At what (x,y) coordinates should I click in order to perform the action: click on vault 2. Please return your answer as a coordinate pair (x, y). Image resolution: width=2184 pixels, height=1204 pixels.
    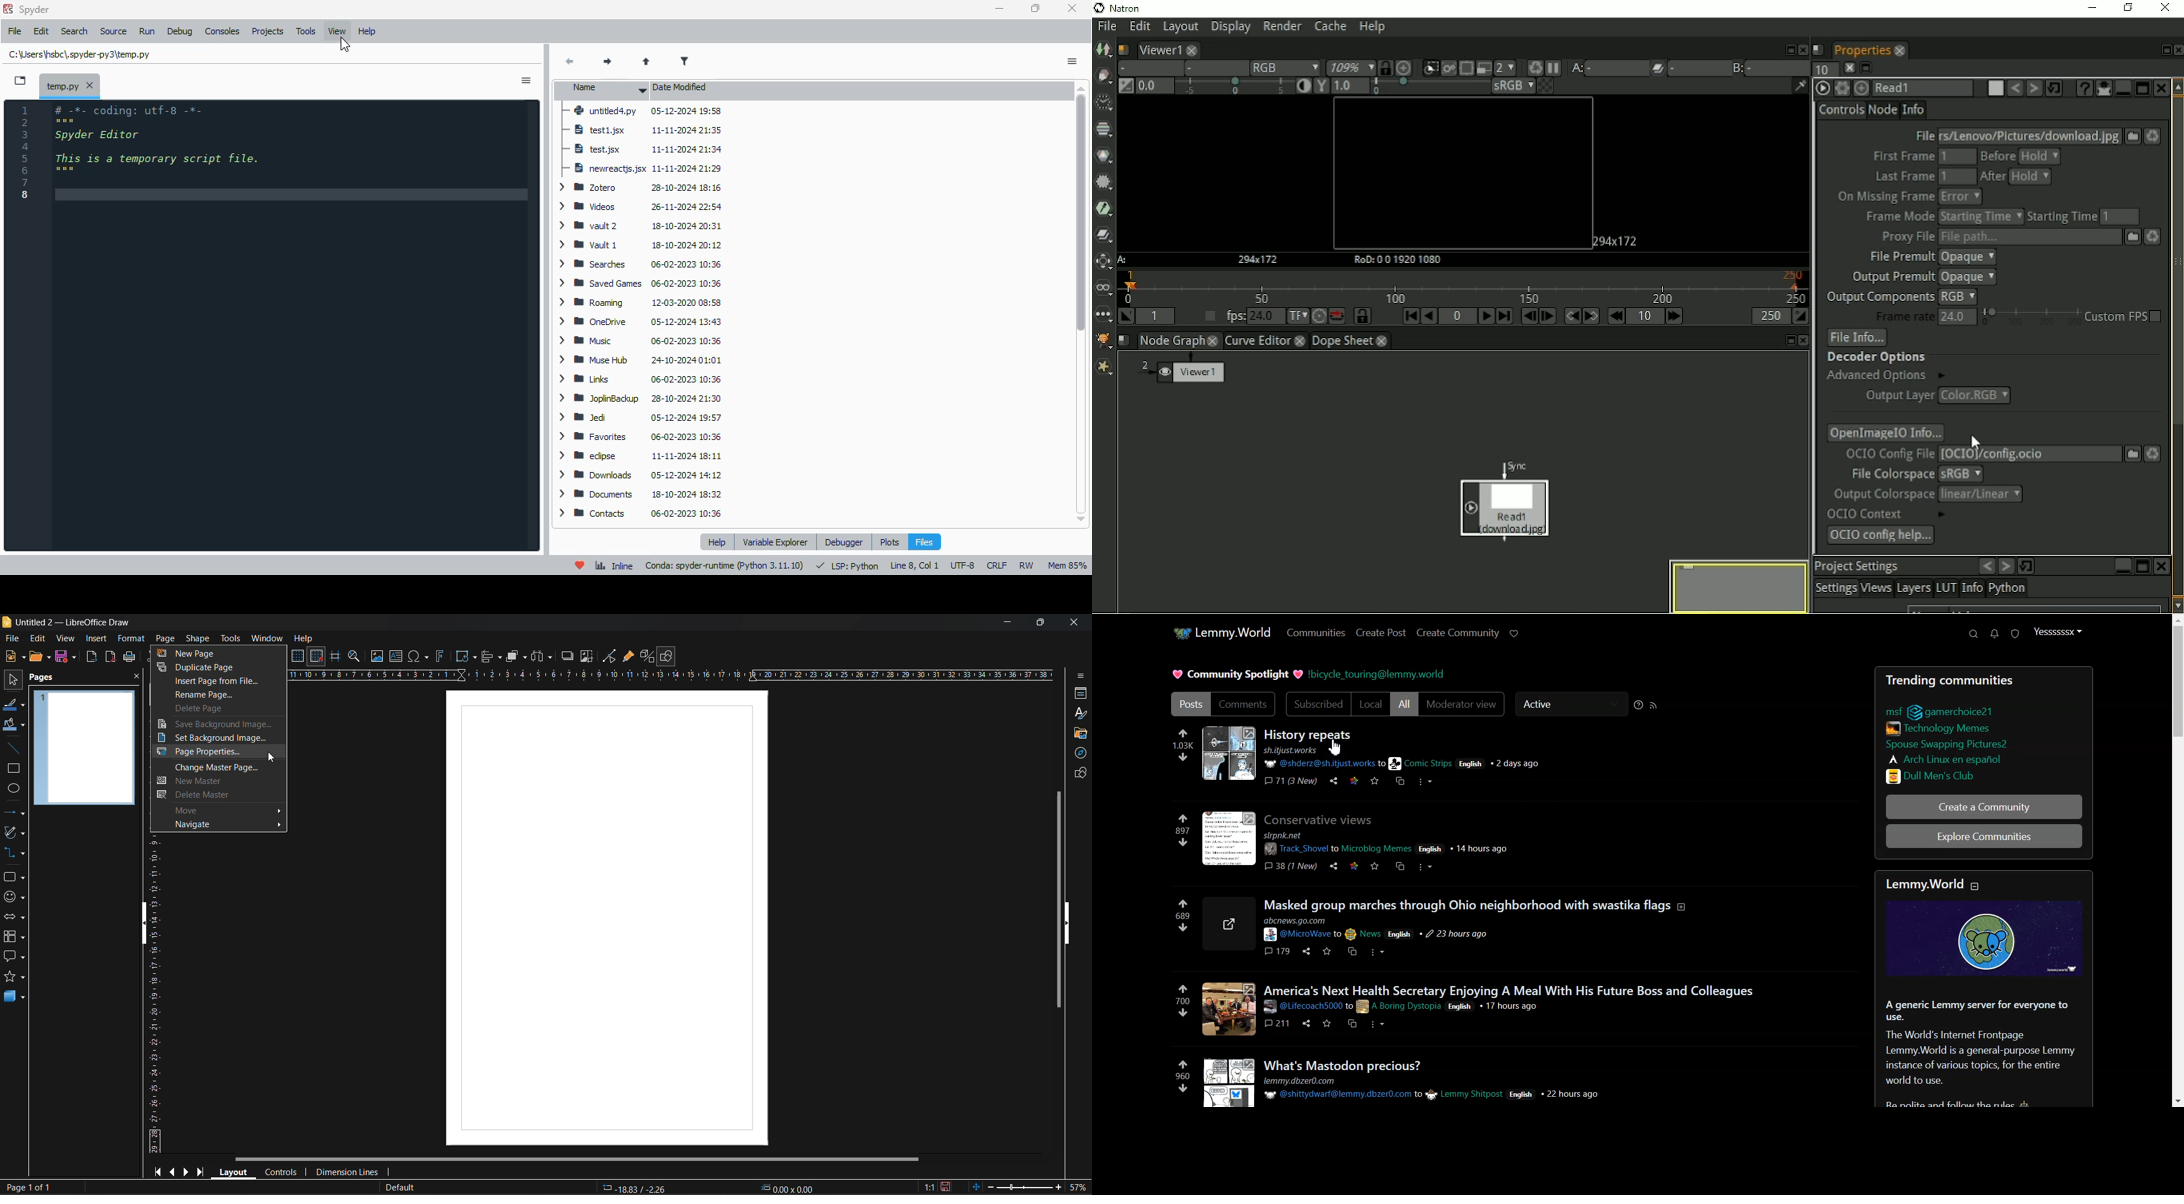
    Looking at the image, I should click on (640, 225).